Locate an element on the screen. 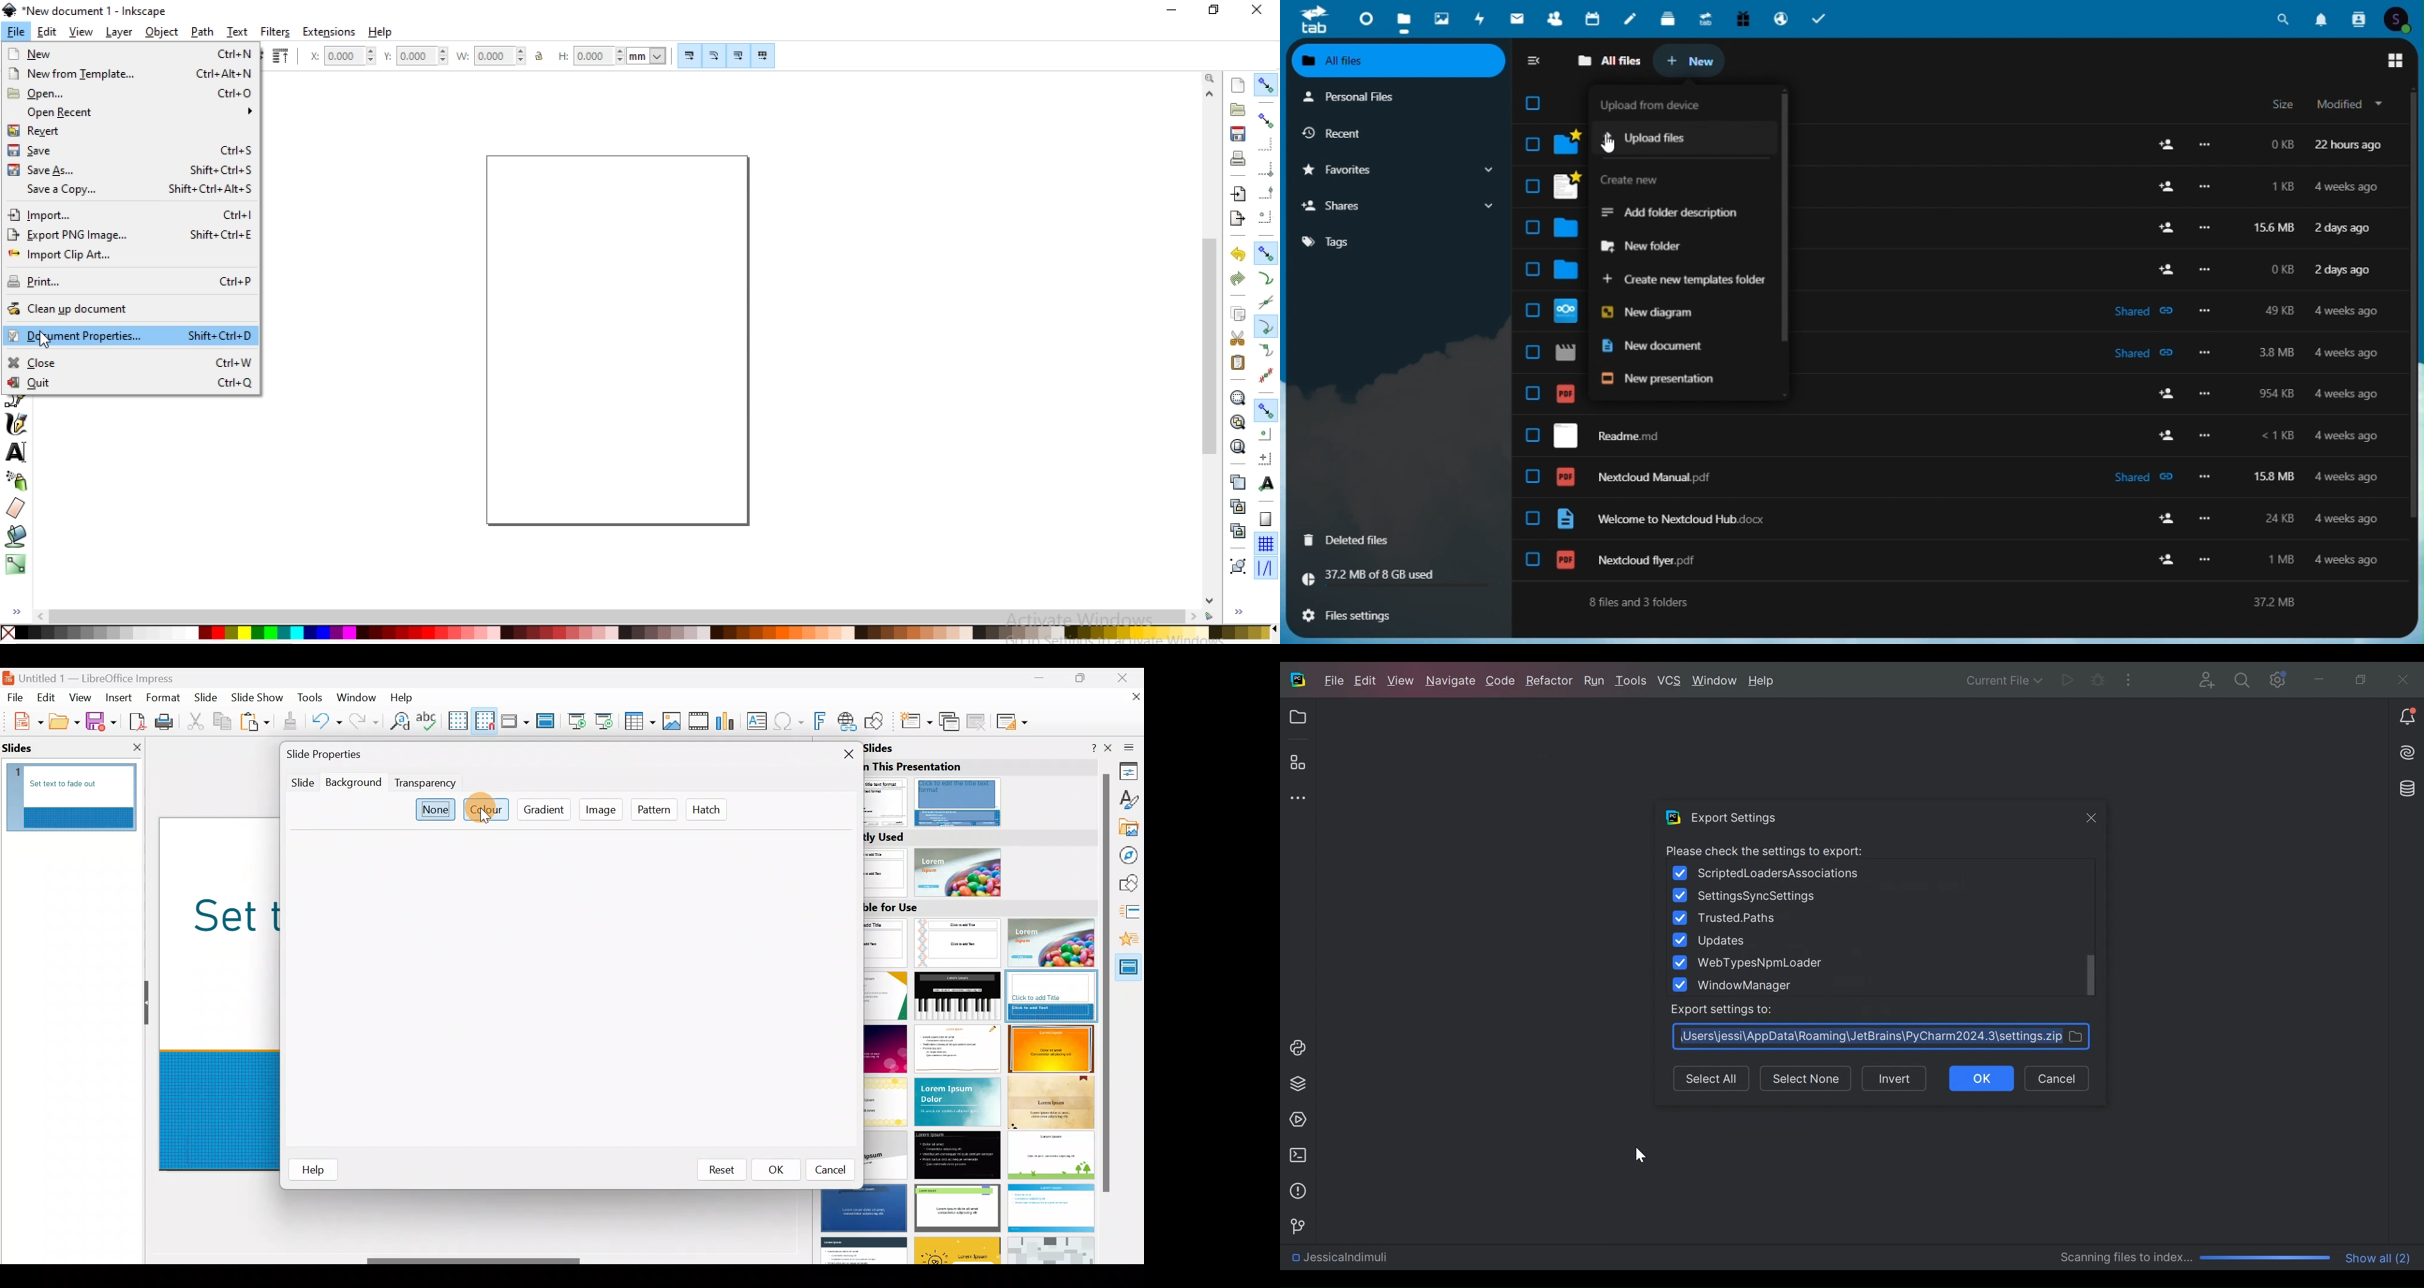  New is located at coordinates (22, 720).